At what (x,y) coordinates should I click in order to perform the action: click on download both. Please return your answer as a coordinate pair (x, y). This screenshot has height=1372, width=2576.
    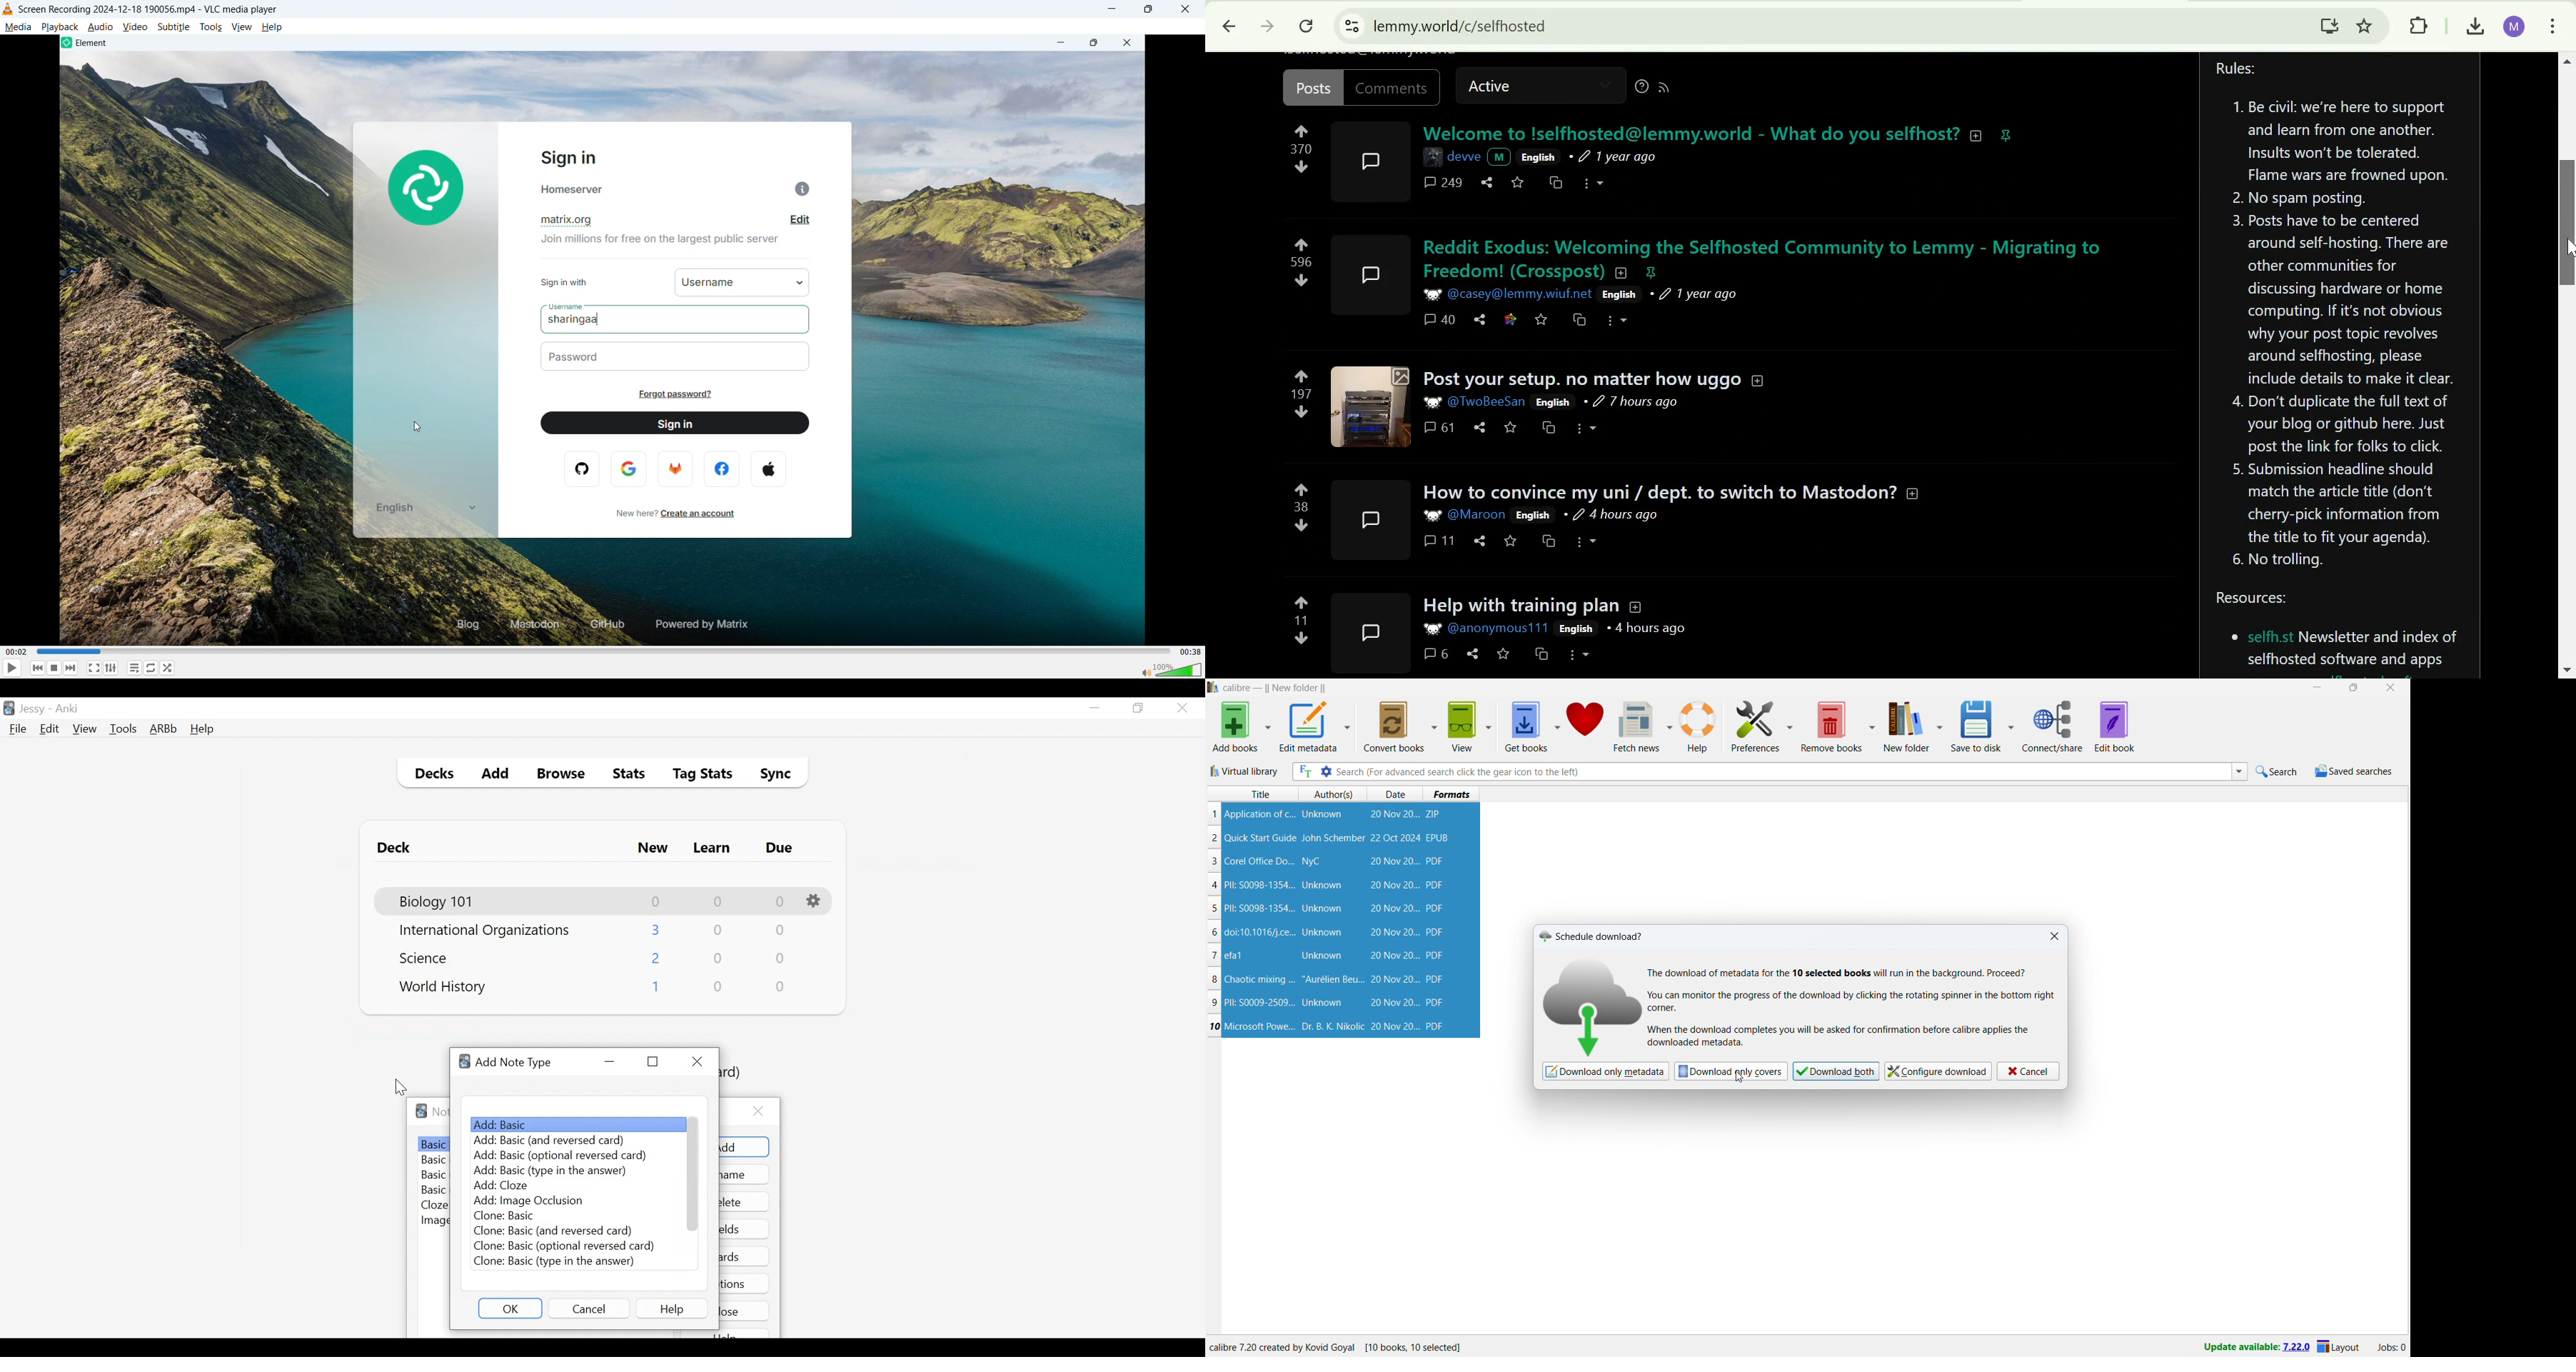
    Looking at the image, I should click on (1836, 1071).